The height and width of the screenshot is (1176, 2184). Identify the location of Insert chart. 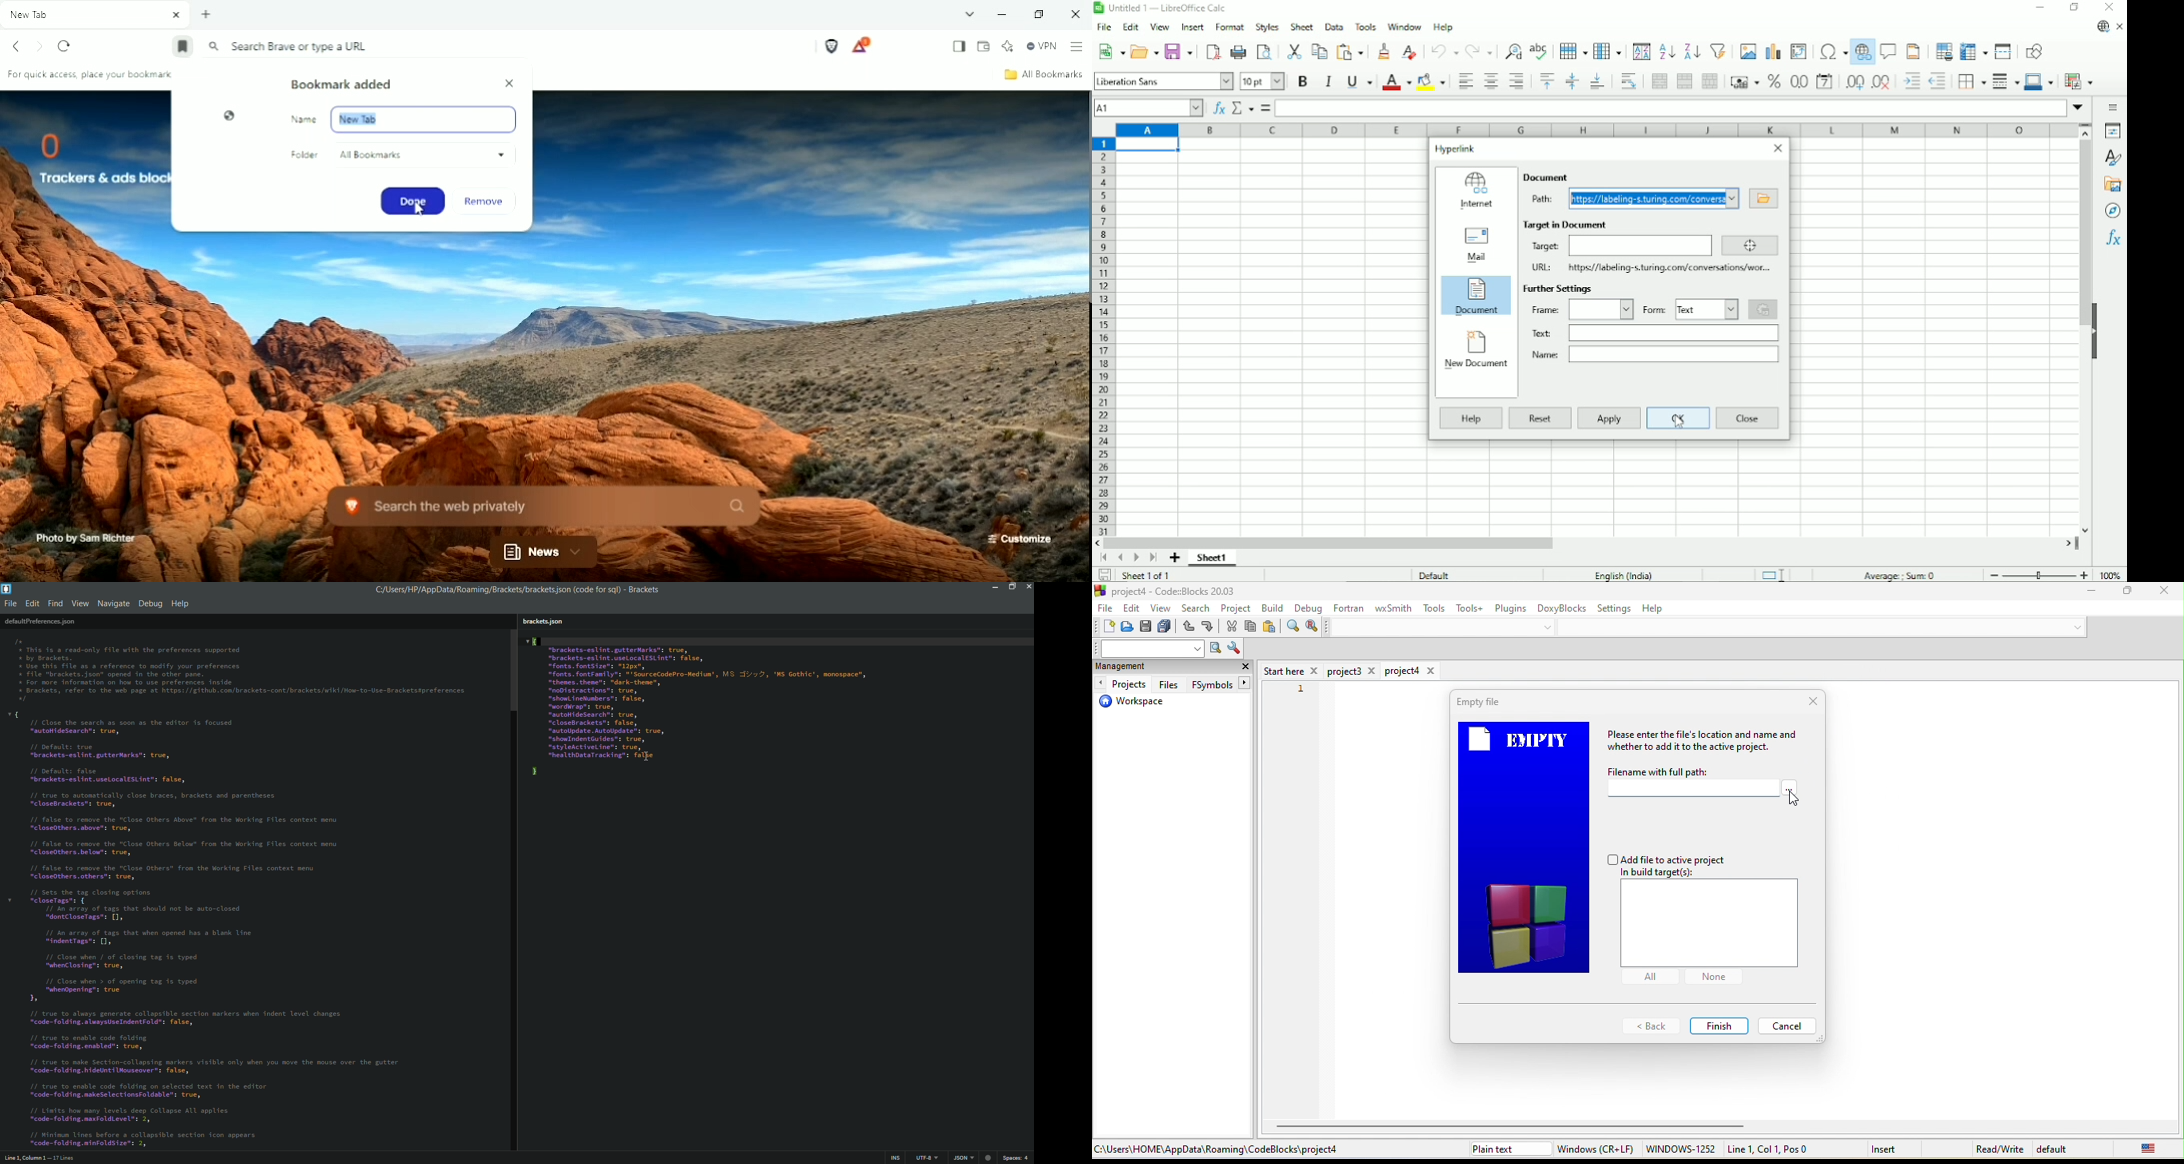
(1772, 51).